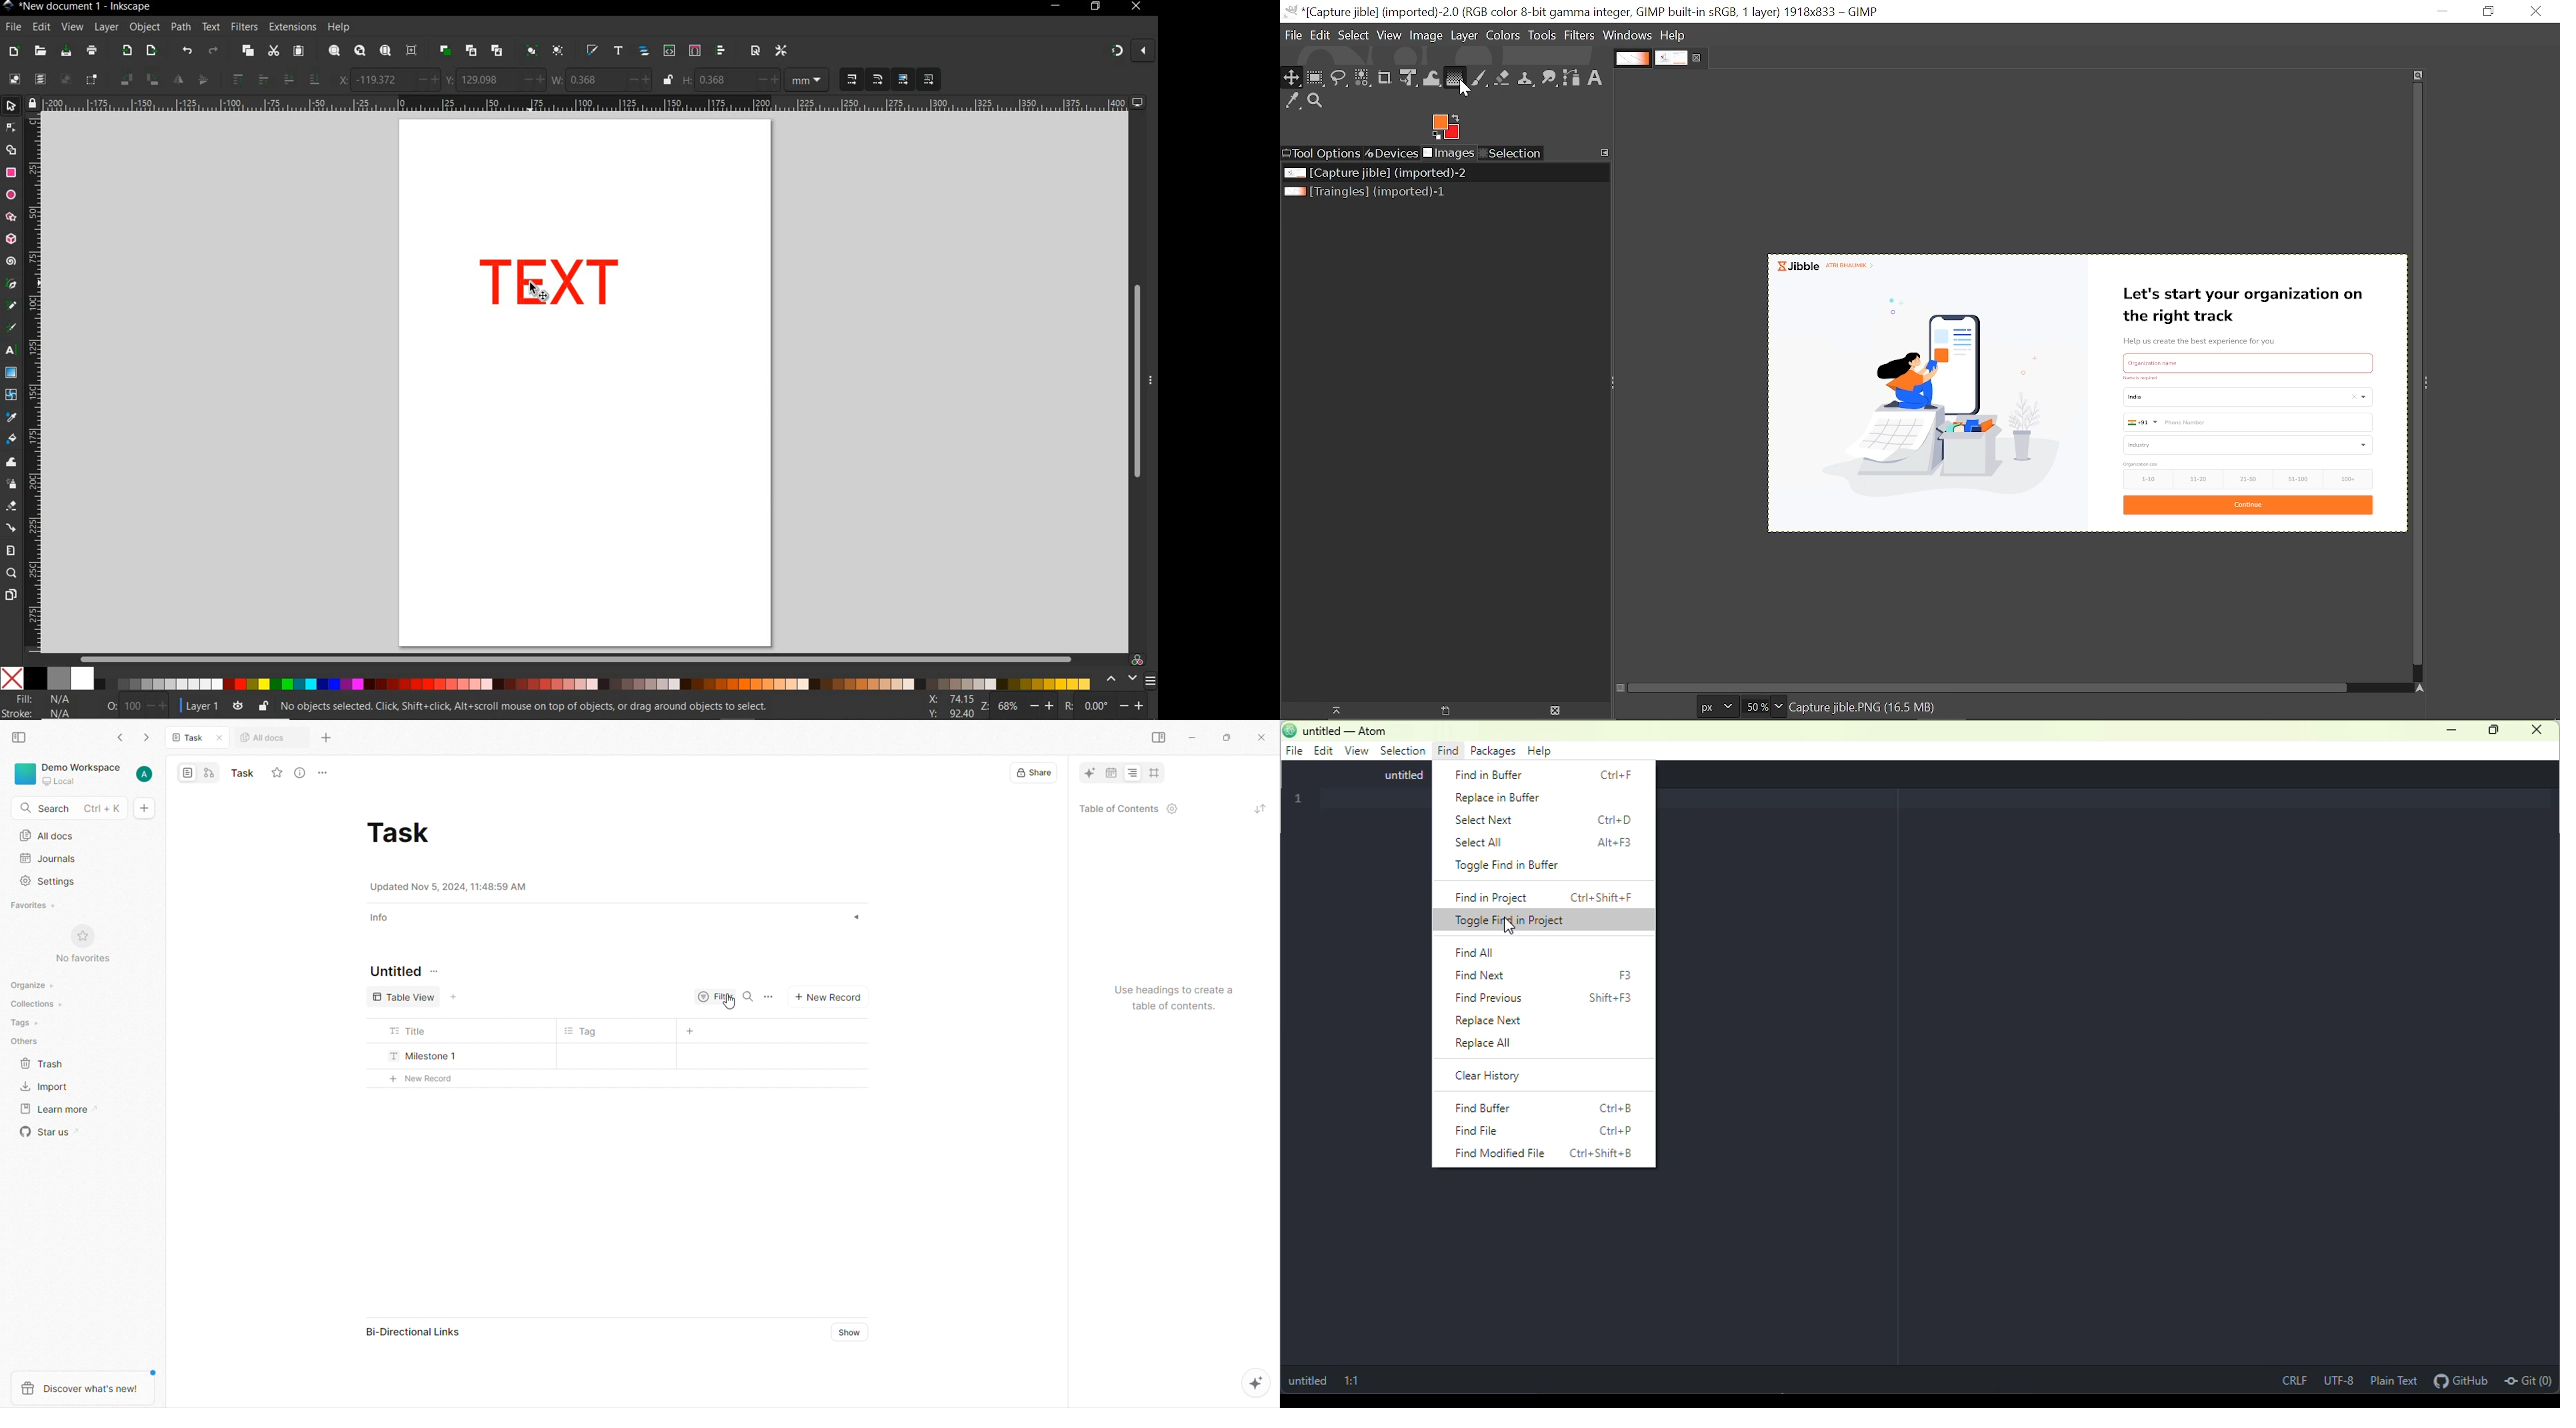 The height and width of the screenshot is (1428, 2576). Describe the element at coordinates (1450, 153) in the screenshot. I see `Images` at that location.